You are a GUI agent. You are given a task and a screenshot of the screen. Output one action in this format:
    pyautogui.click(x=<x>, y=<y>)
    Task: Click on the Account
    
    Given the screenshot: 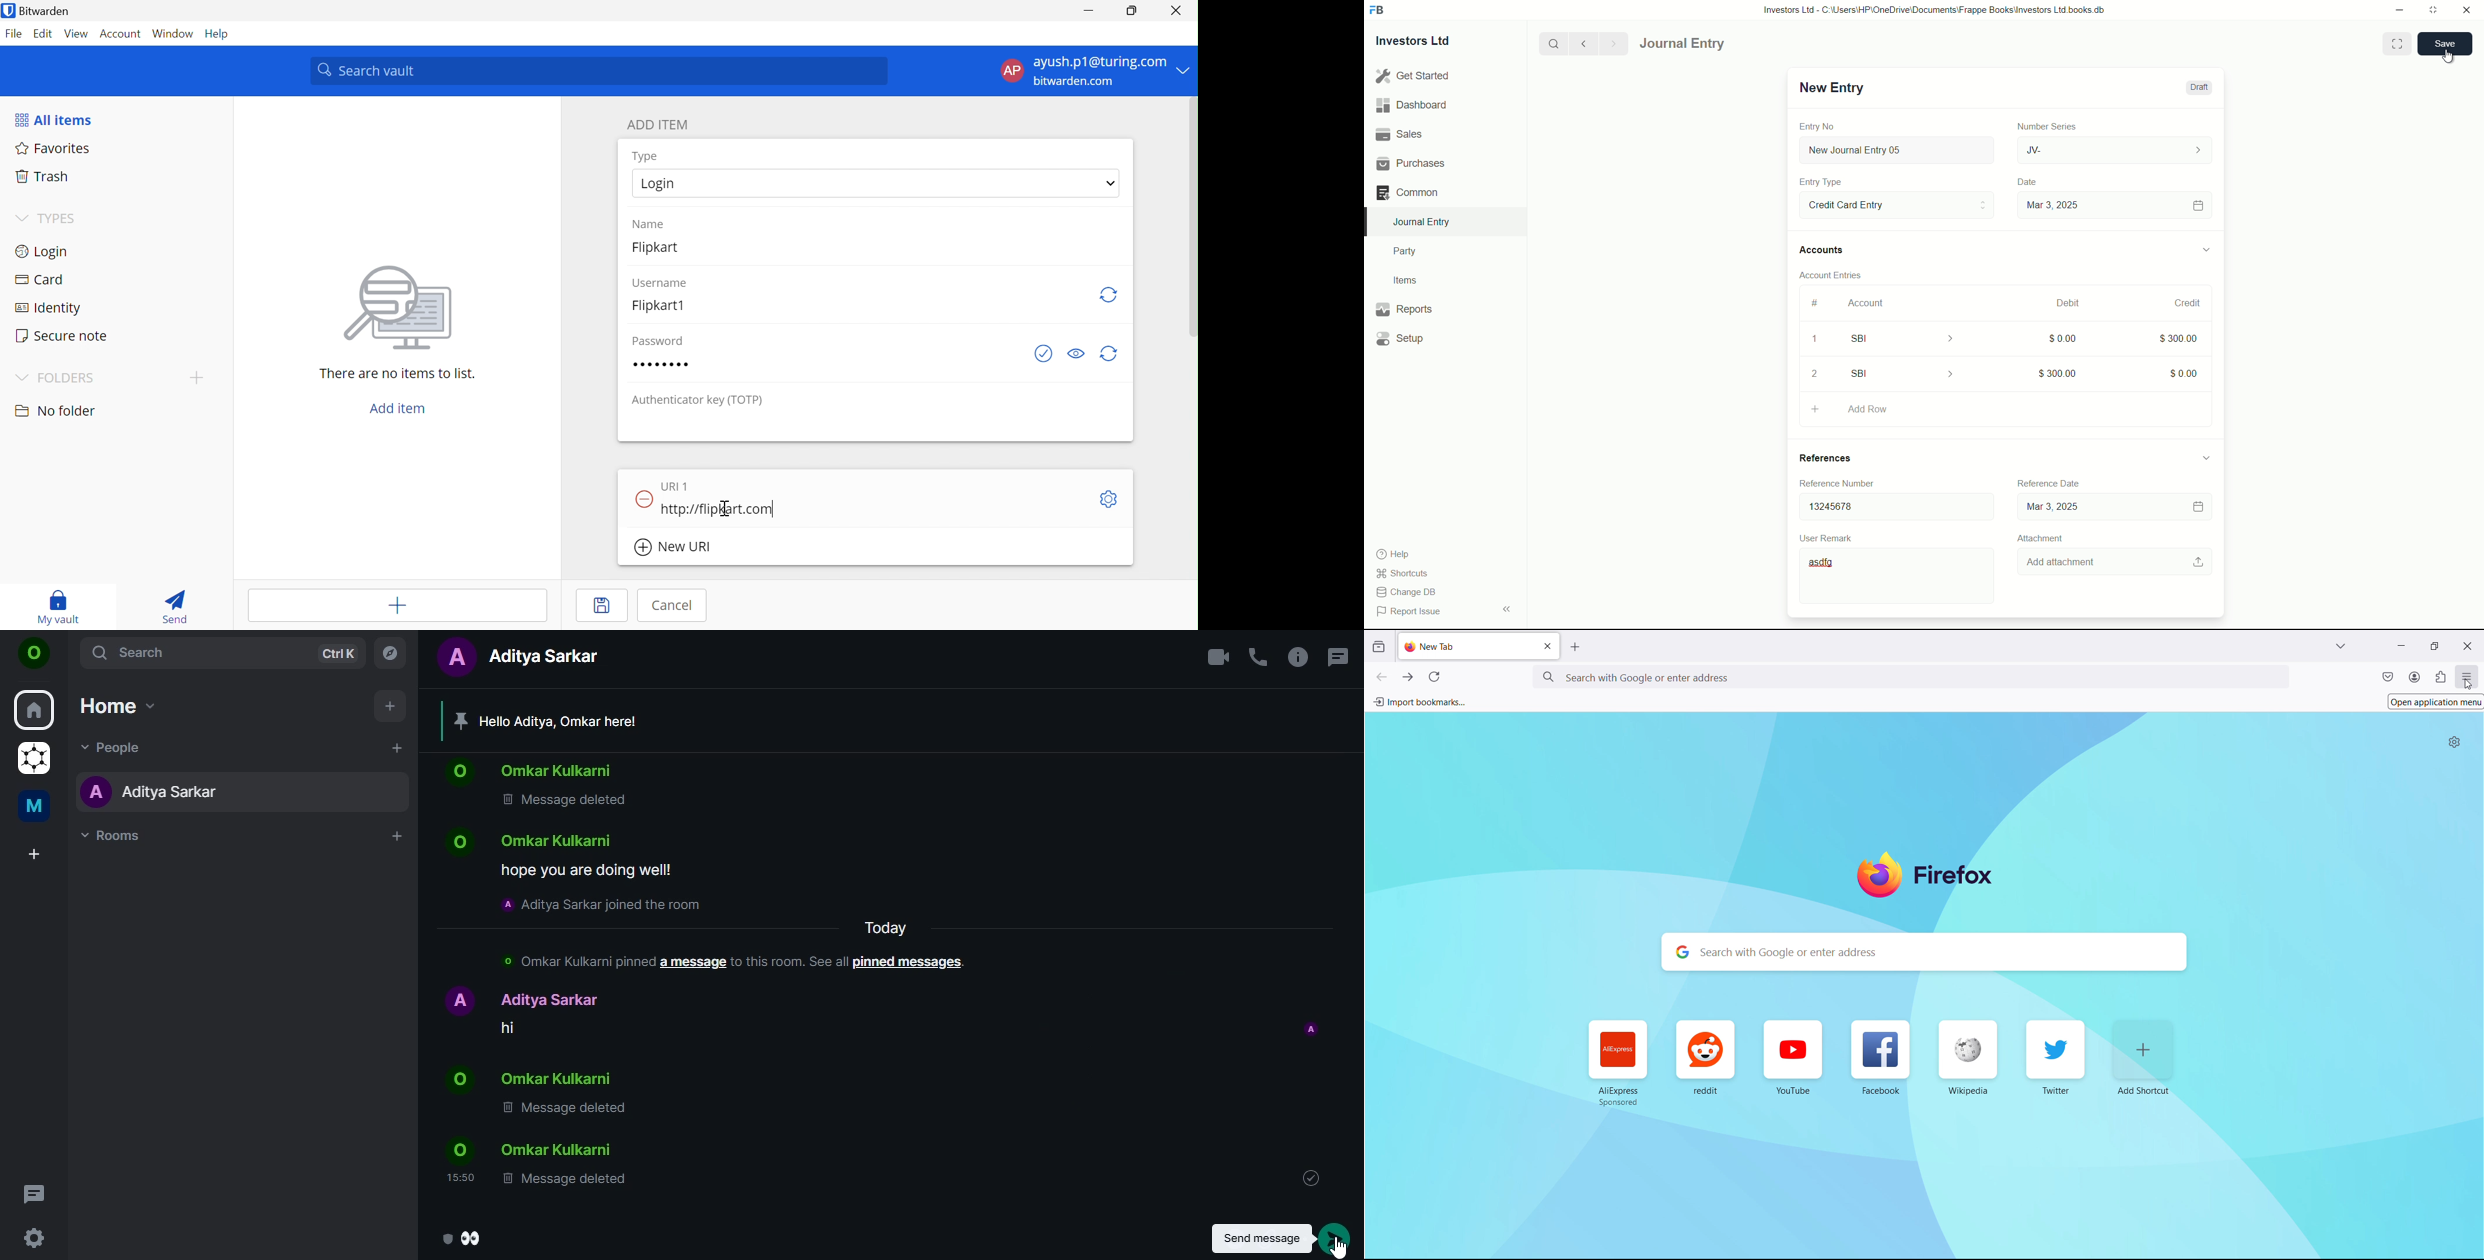 What is the action you would take?
    pyautogui.click(x=1866, y=303)
    